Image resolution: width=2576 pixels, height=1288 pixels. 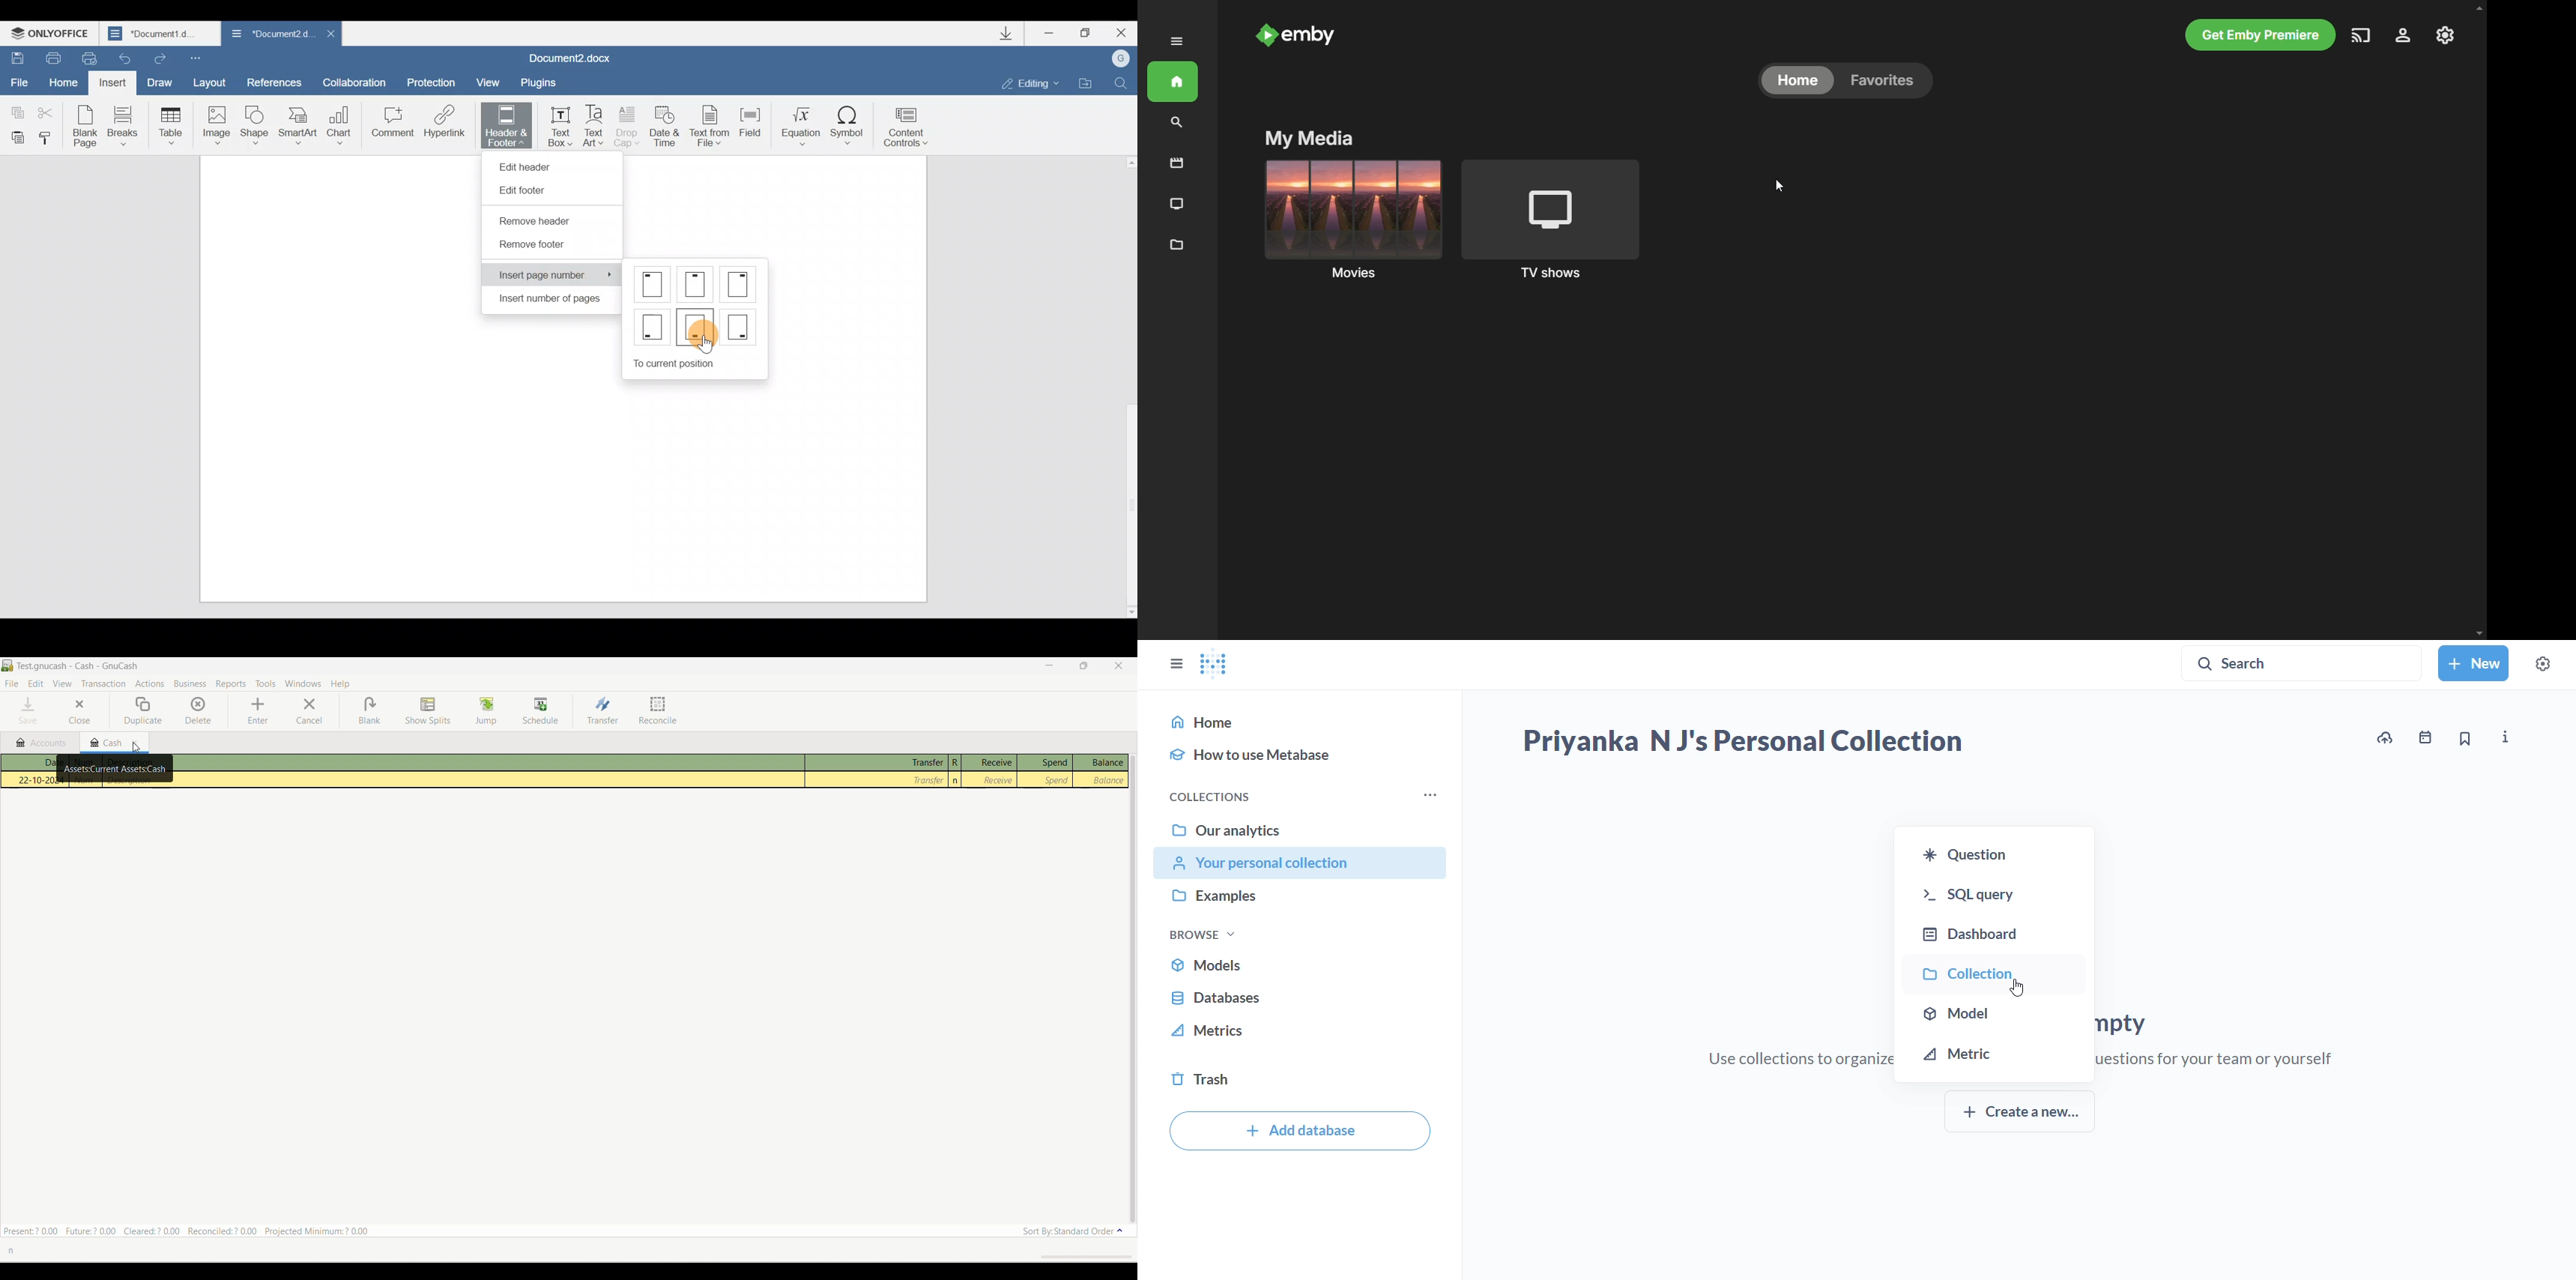 What do you see at coordinates (428, 711) in the screenshot?
I see `Show splits` at bounding box center [428, 711].